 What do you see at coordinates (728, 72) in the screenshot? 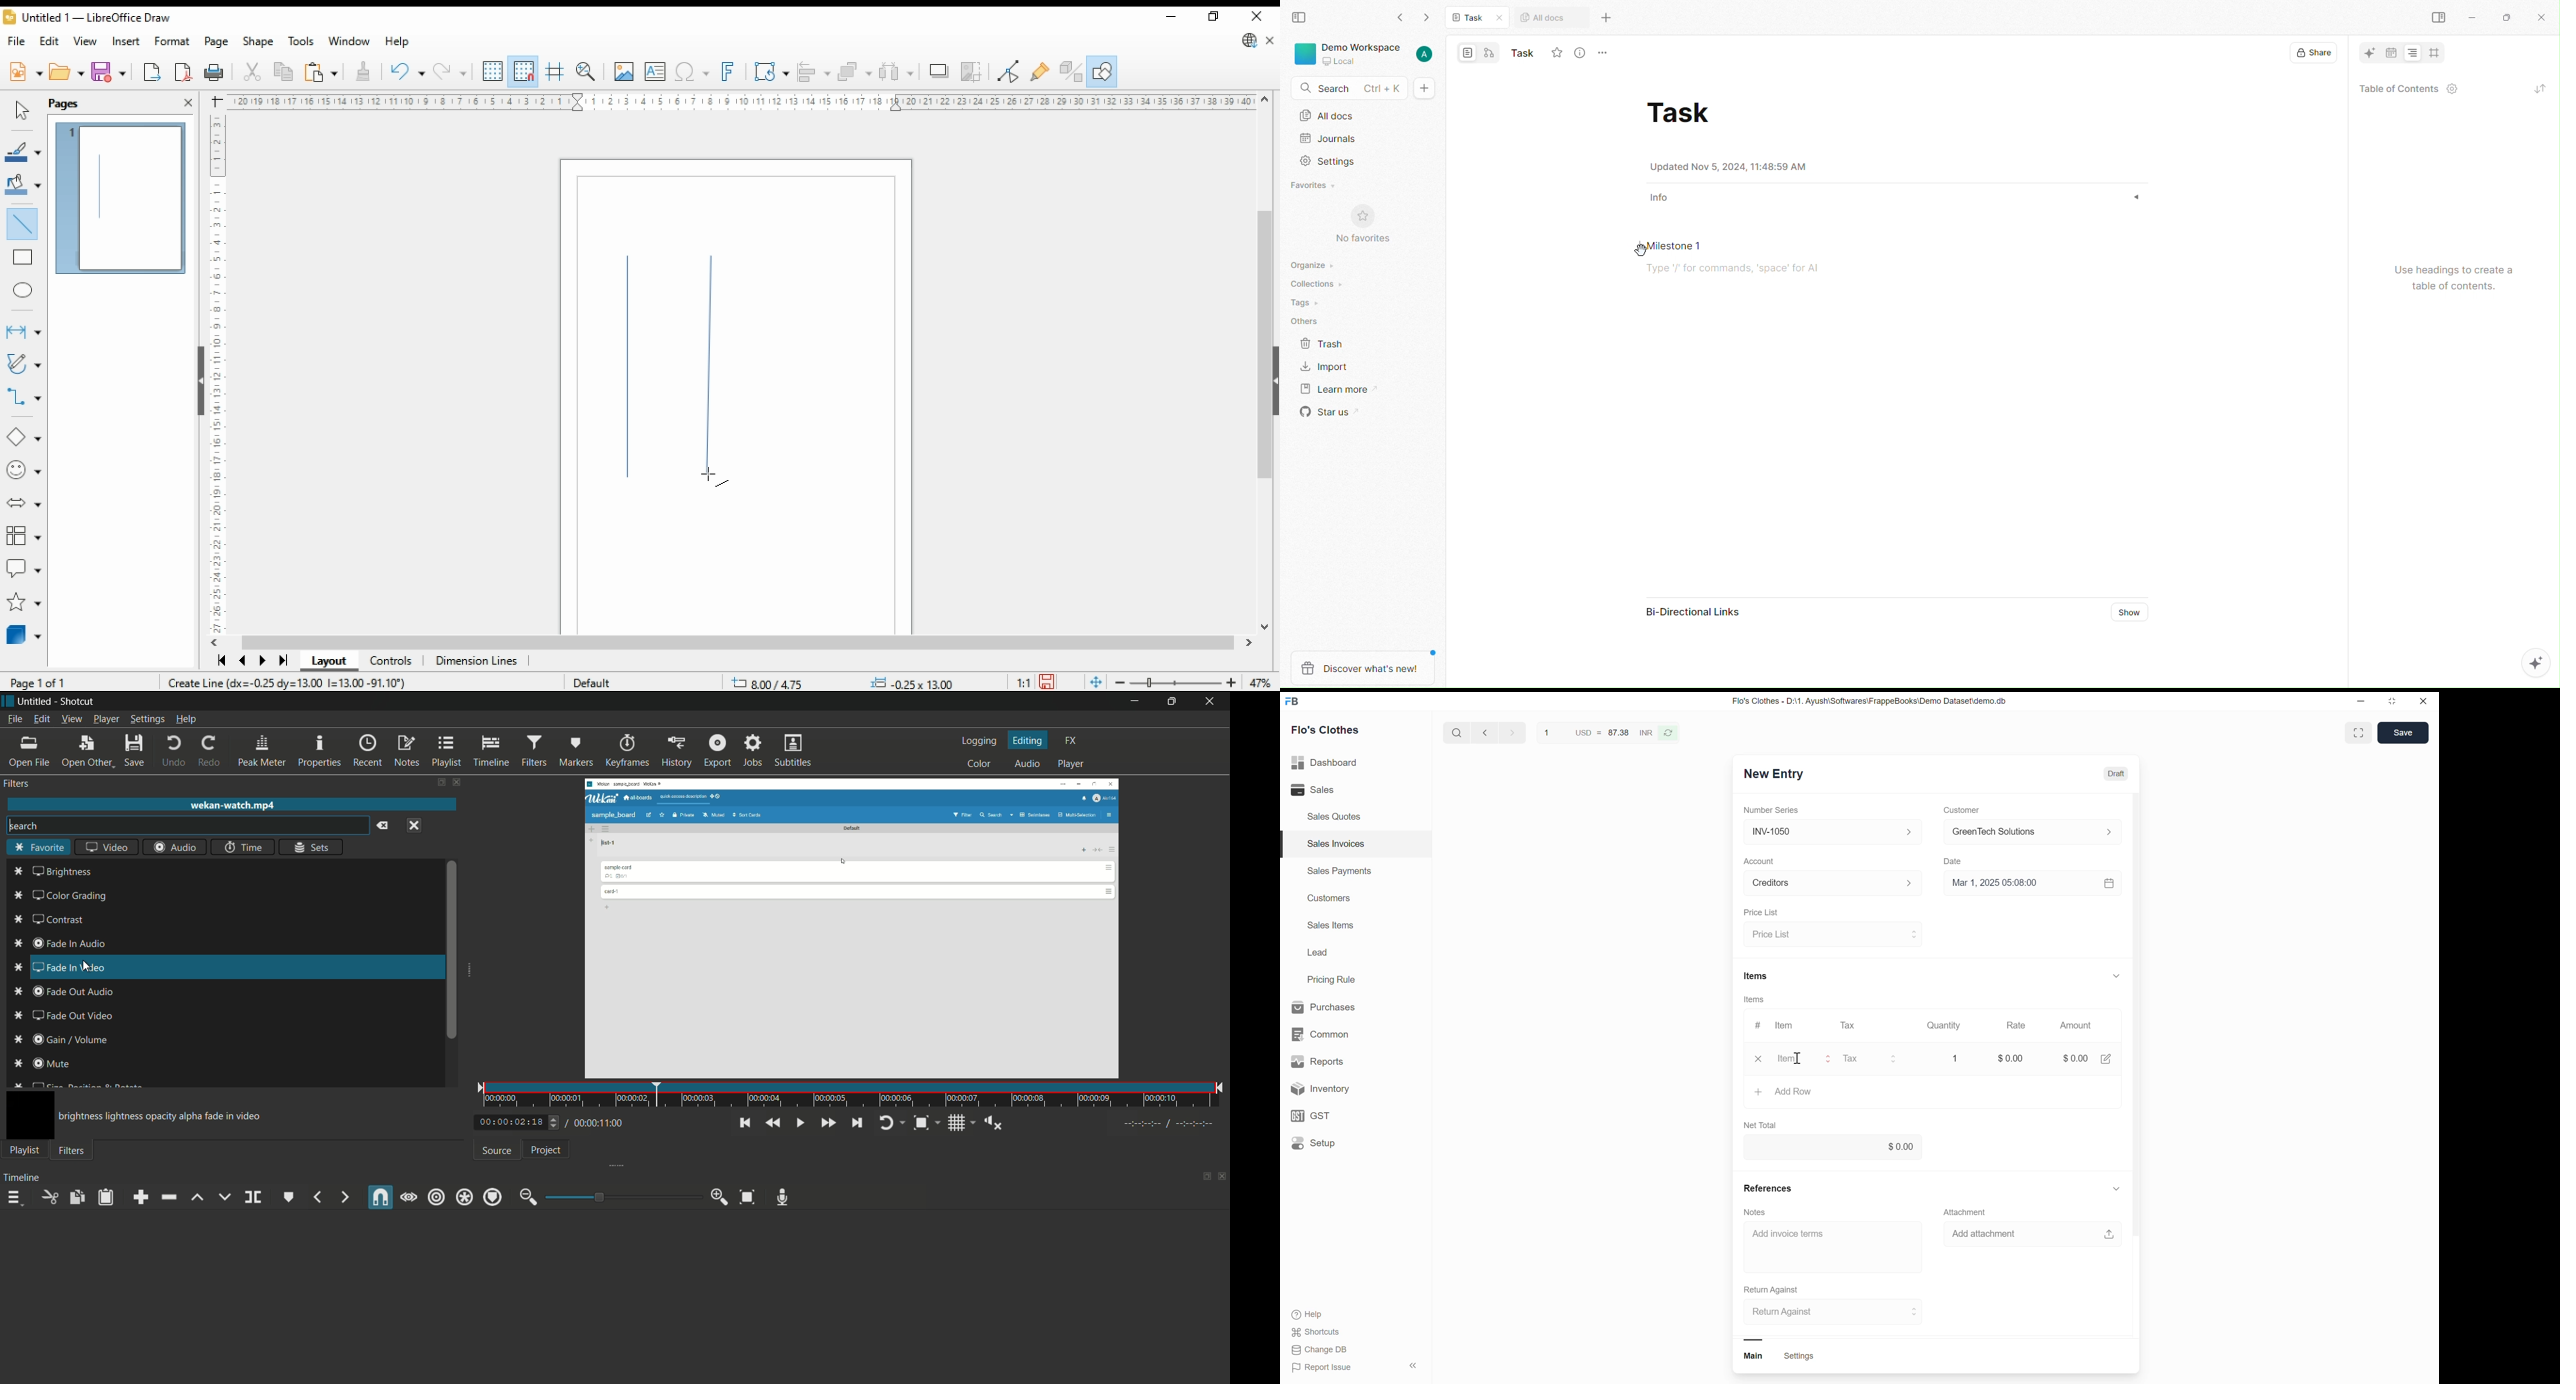
I see `insert fontwork text` at bounding box center [728, 72].